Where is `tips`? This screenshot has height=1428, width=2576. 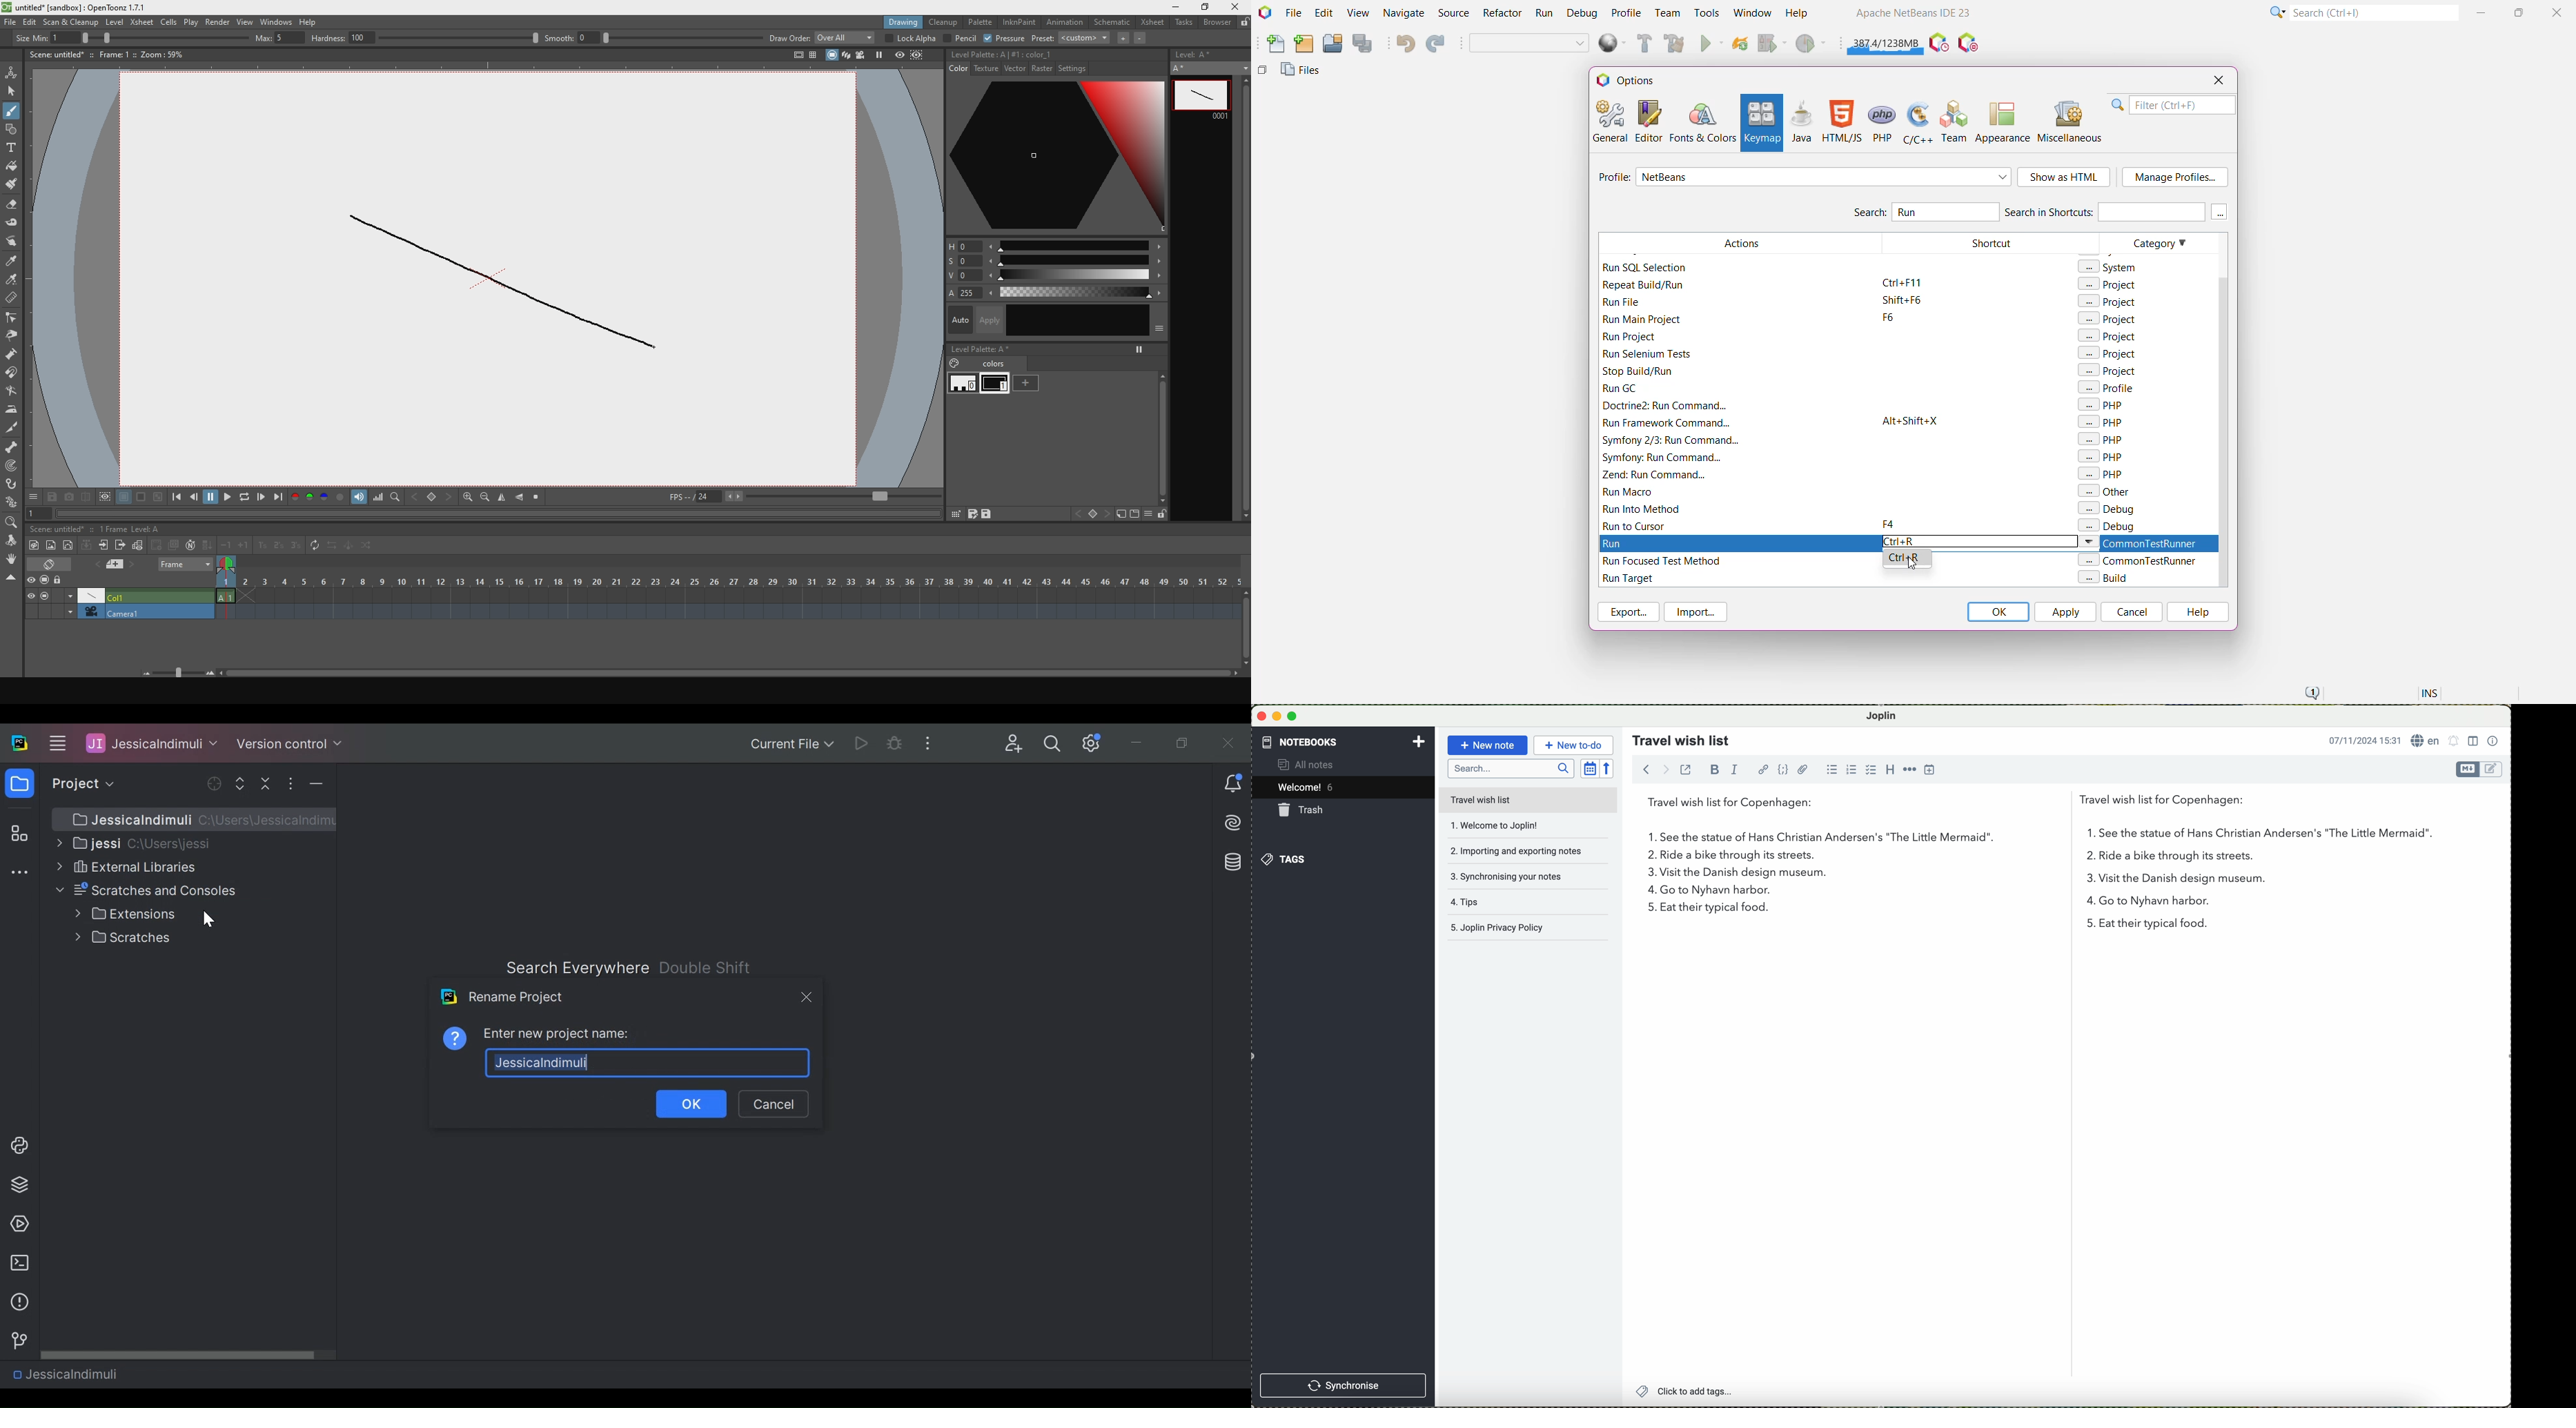 tips is located at coordinates (1510, 906).